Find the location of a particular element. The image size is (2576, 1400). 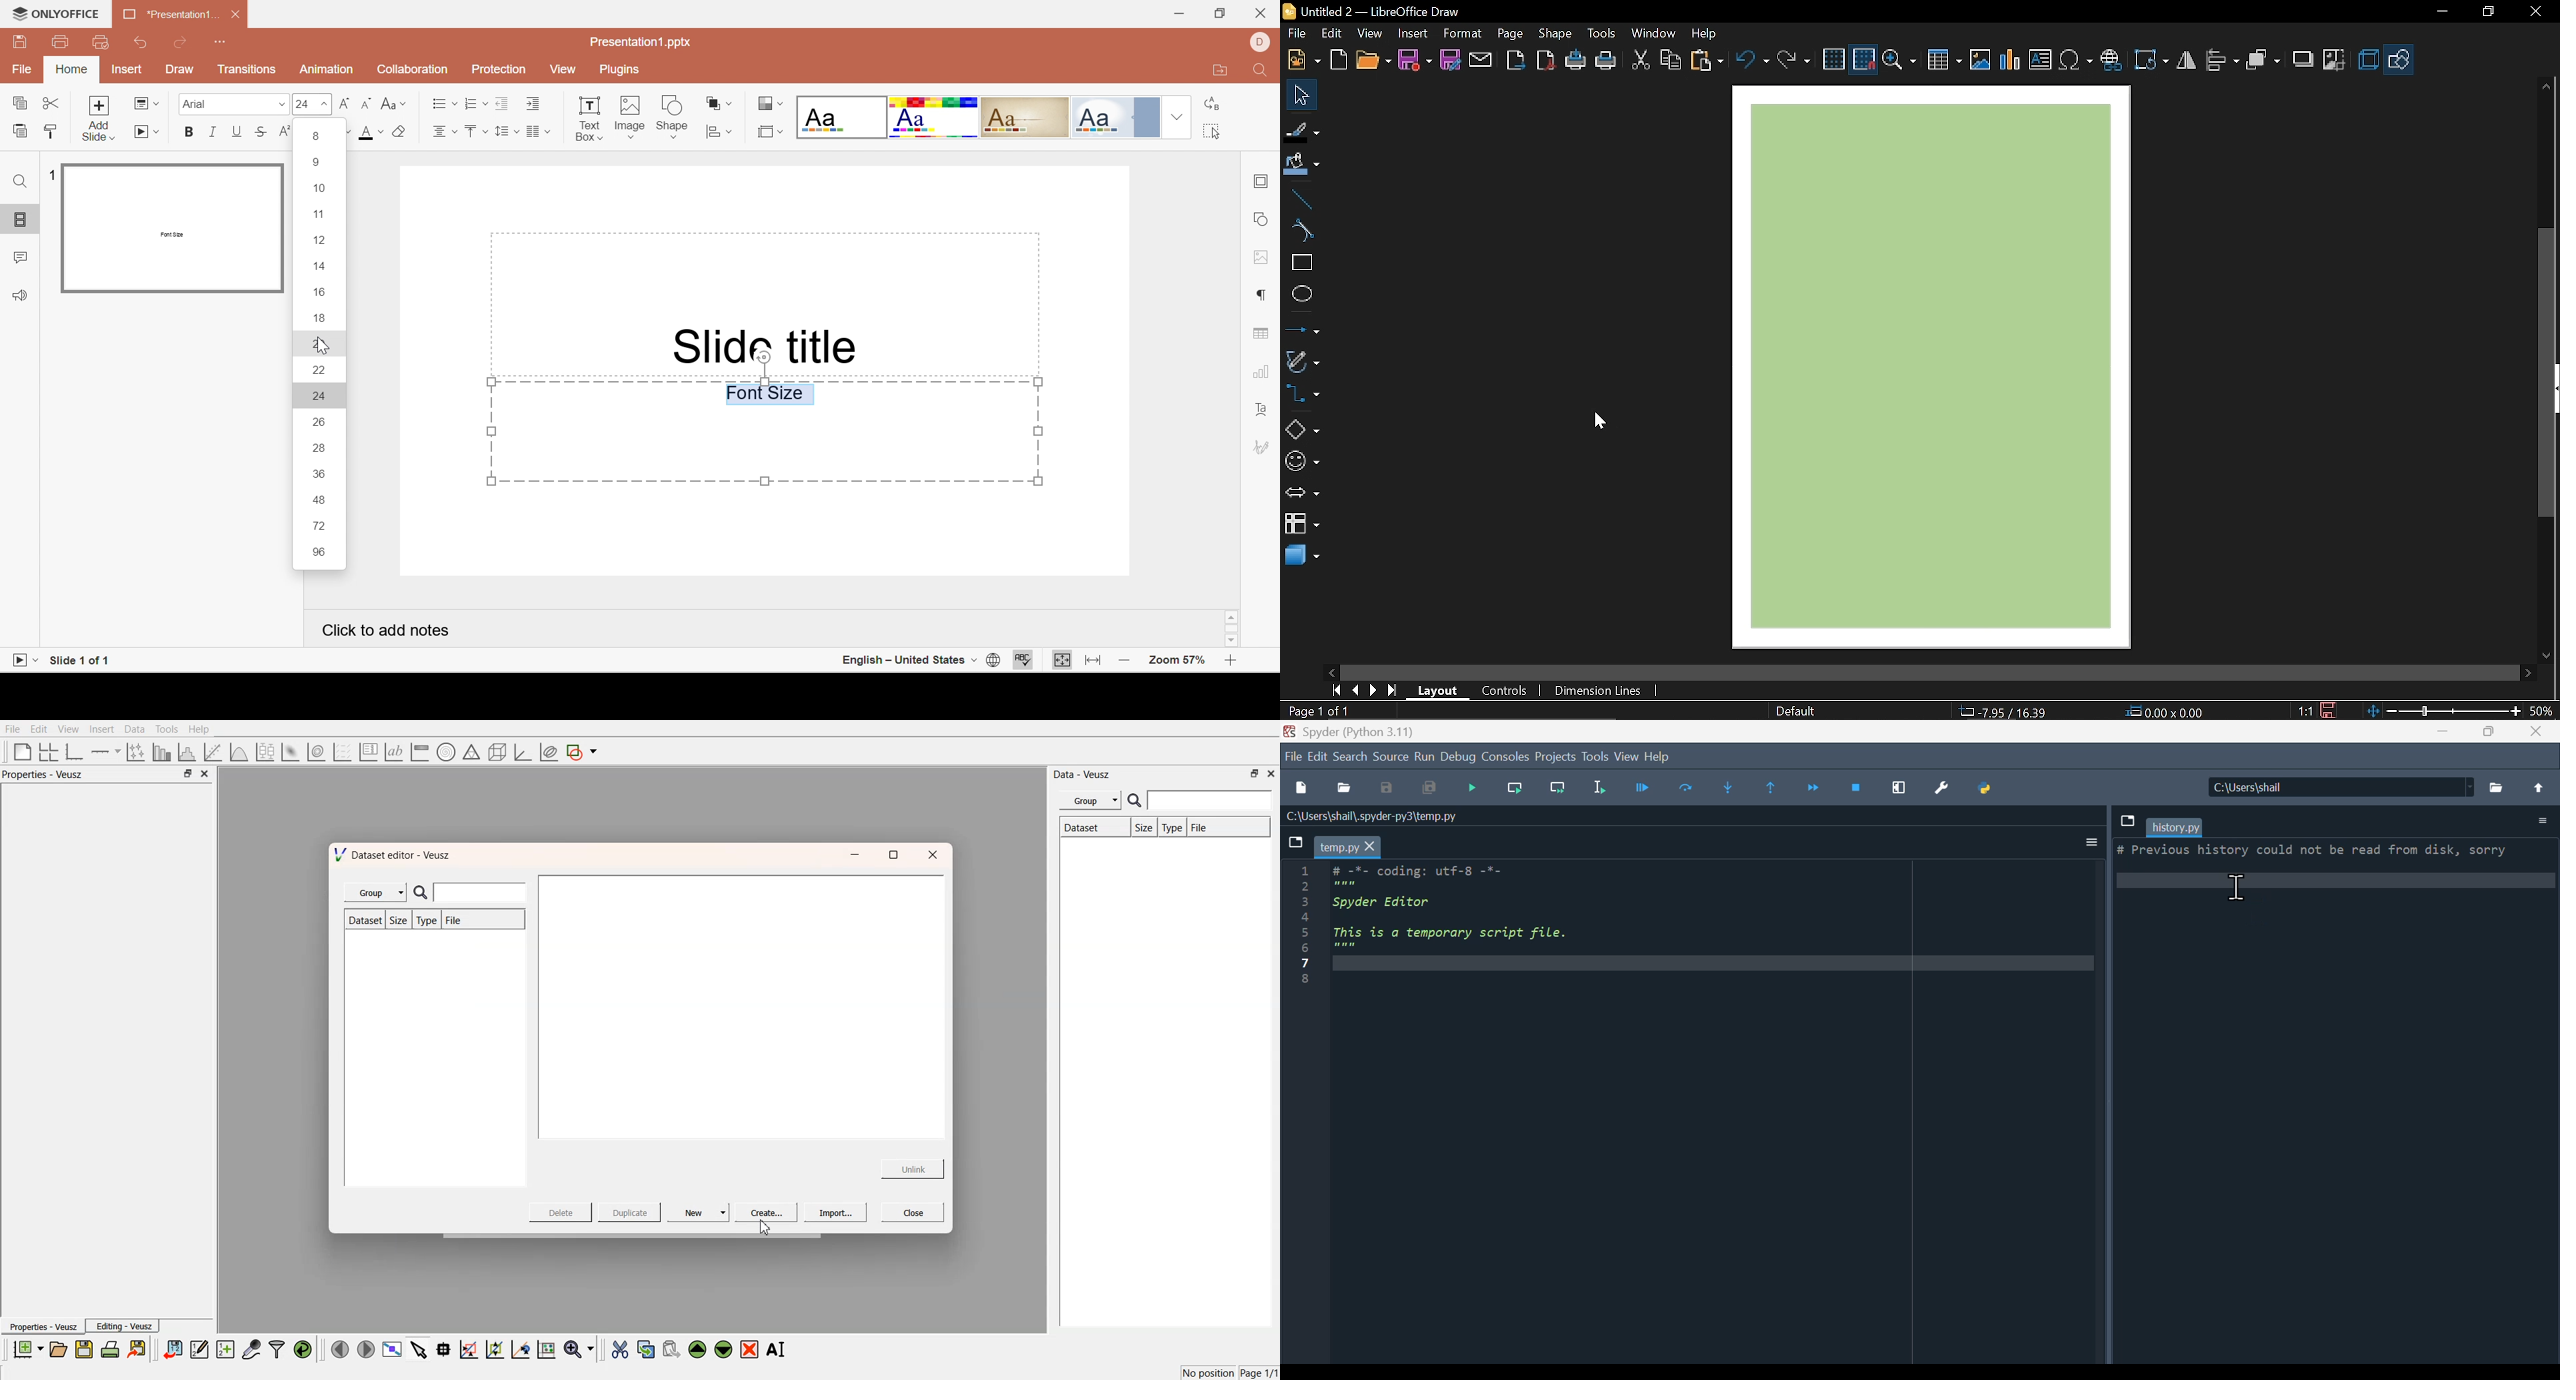

Source is located at coordinates (1390, 755).